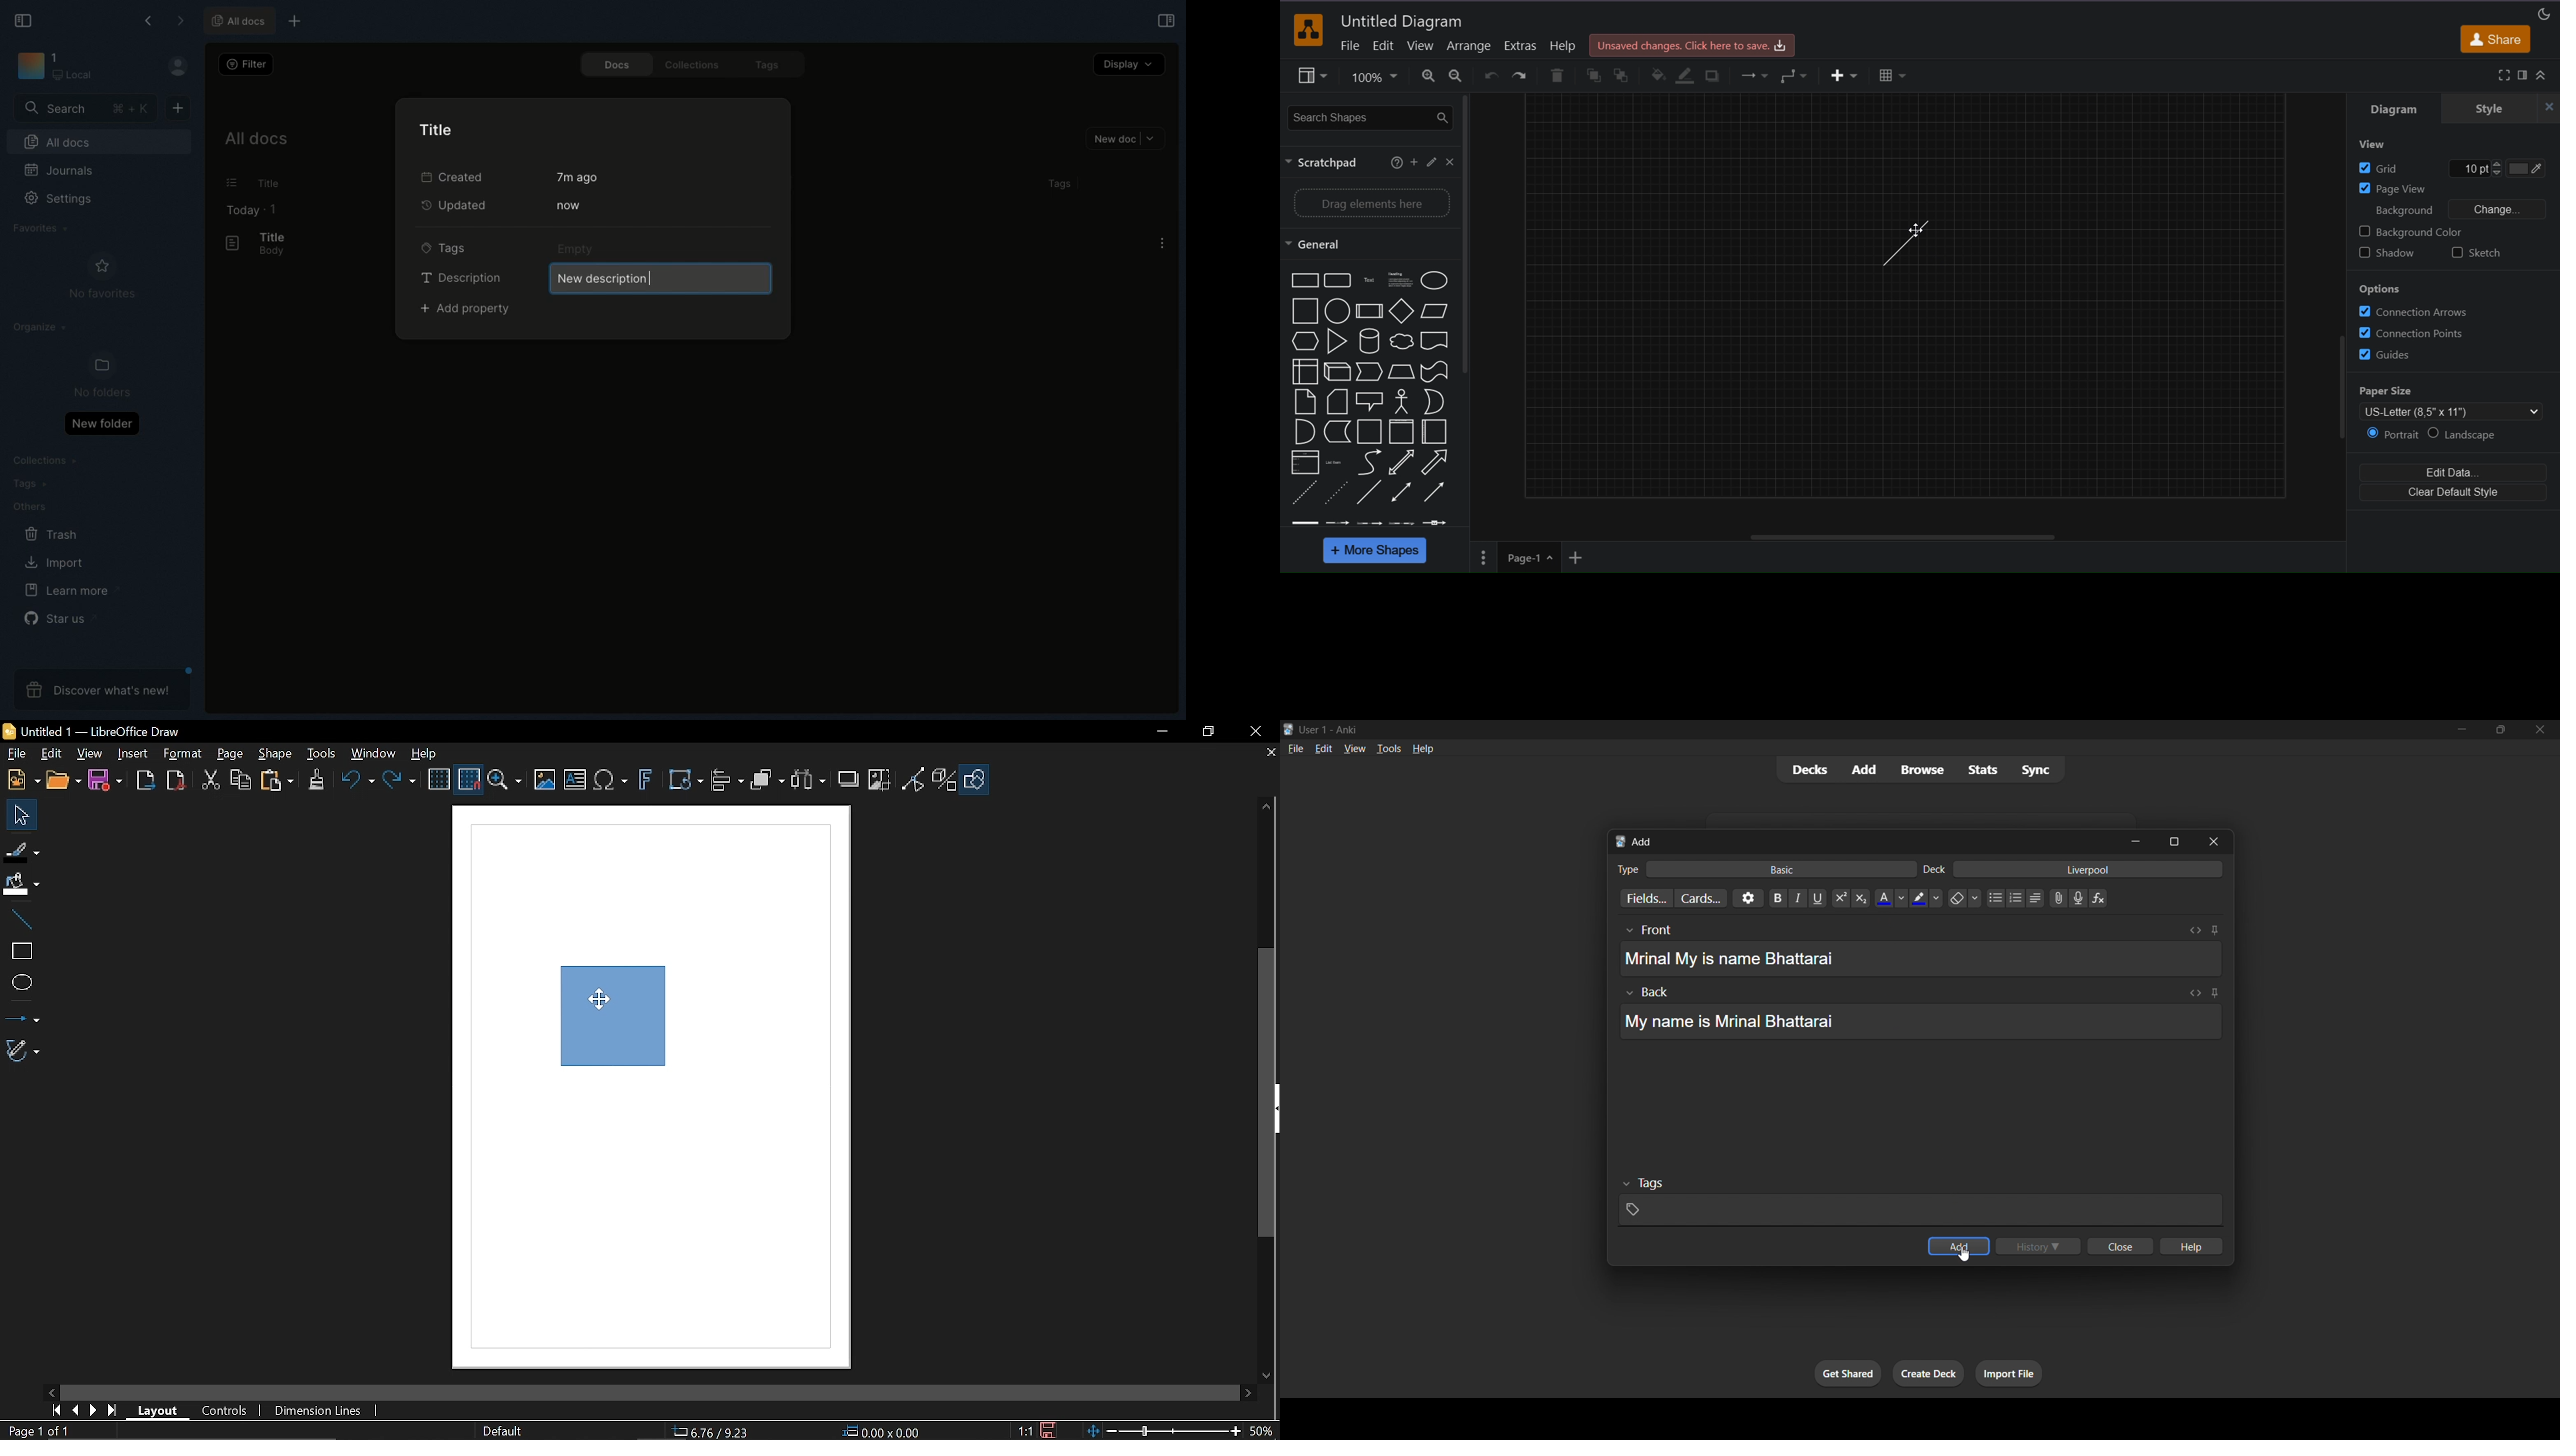 The image size is (2576, 1456). I want to click on Forward, so click(180, 22).